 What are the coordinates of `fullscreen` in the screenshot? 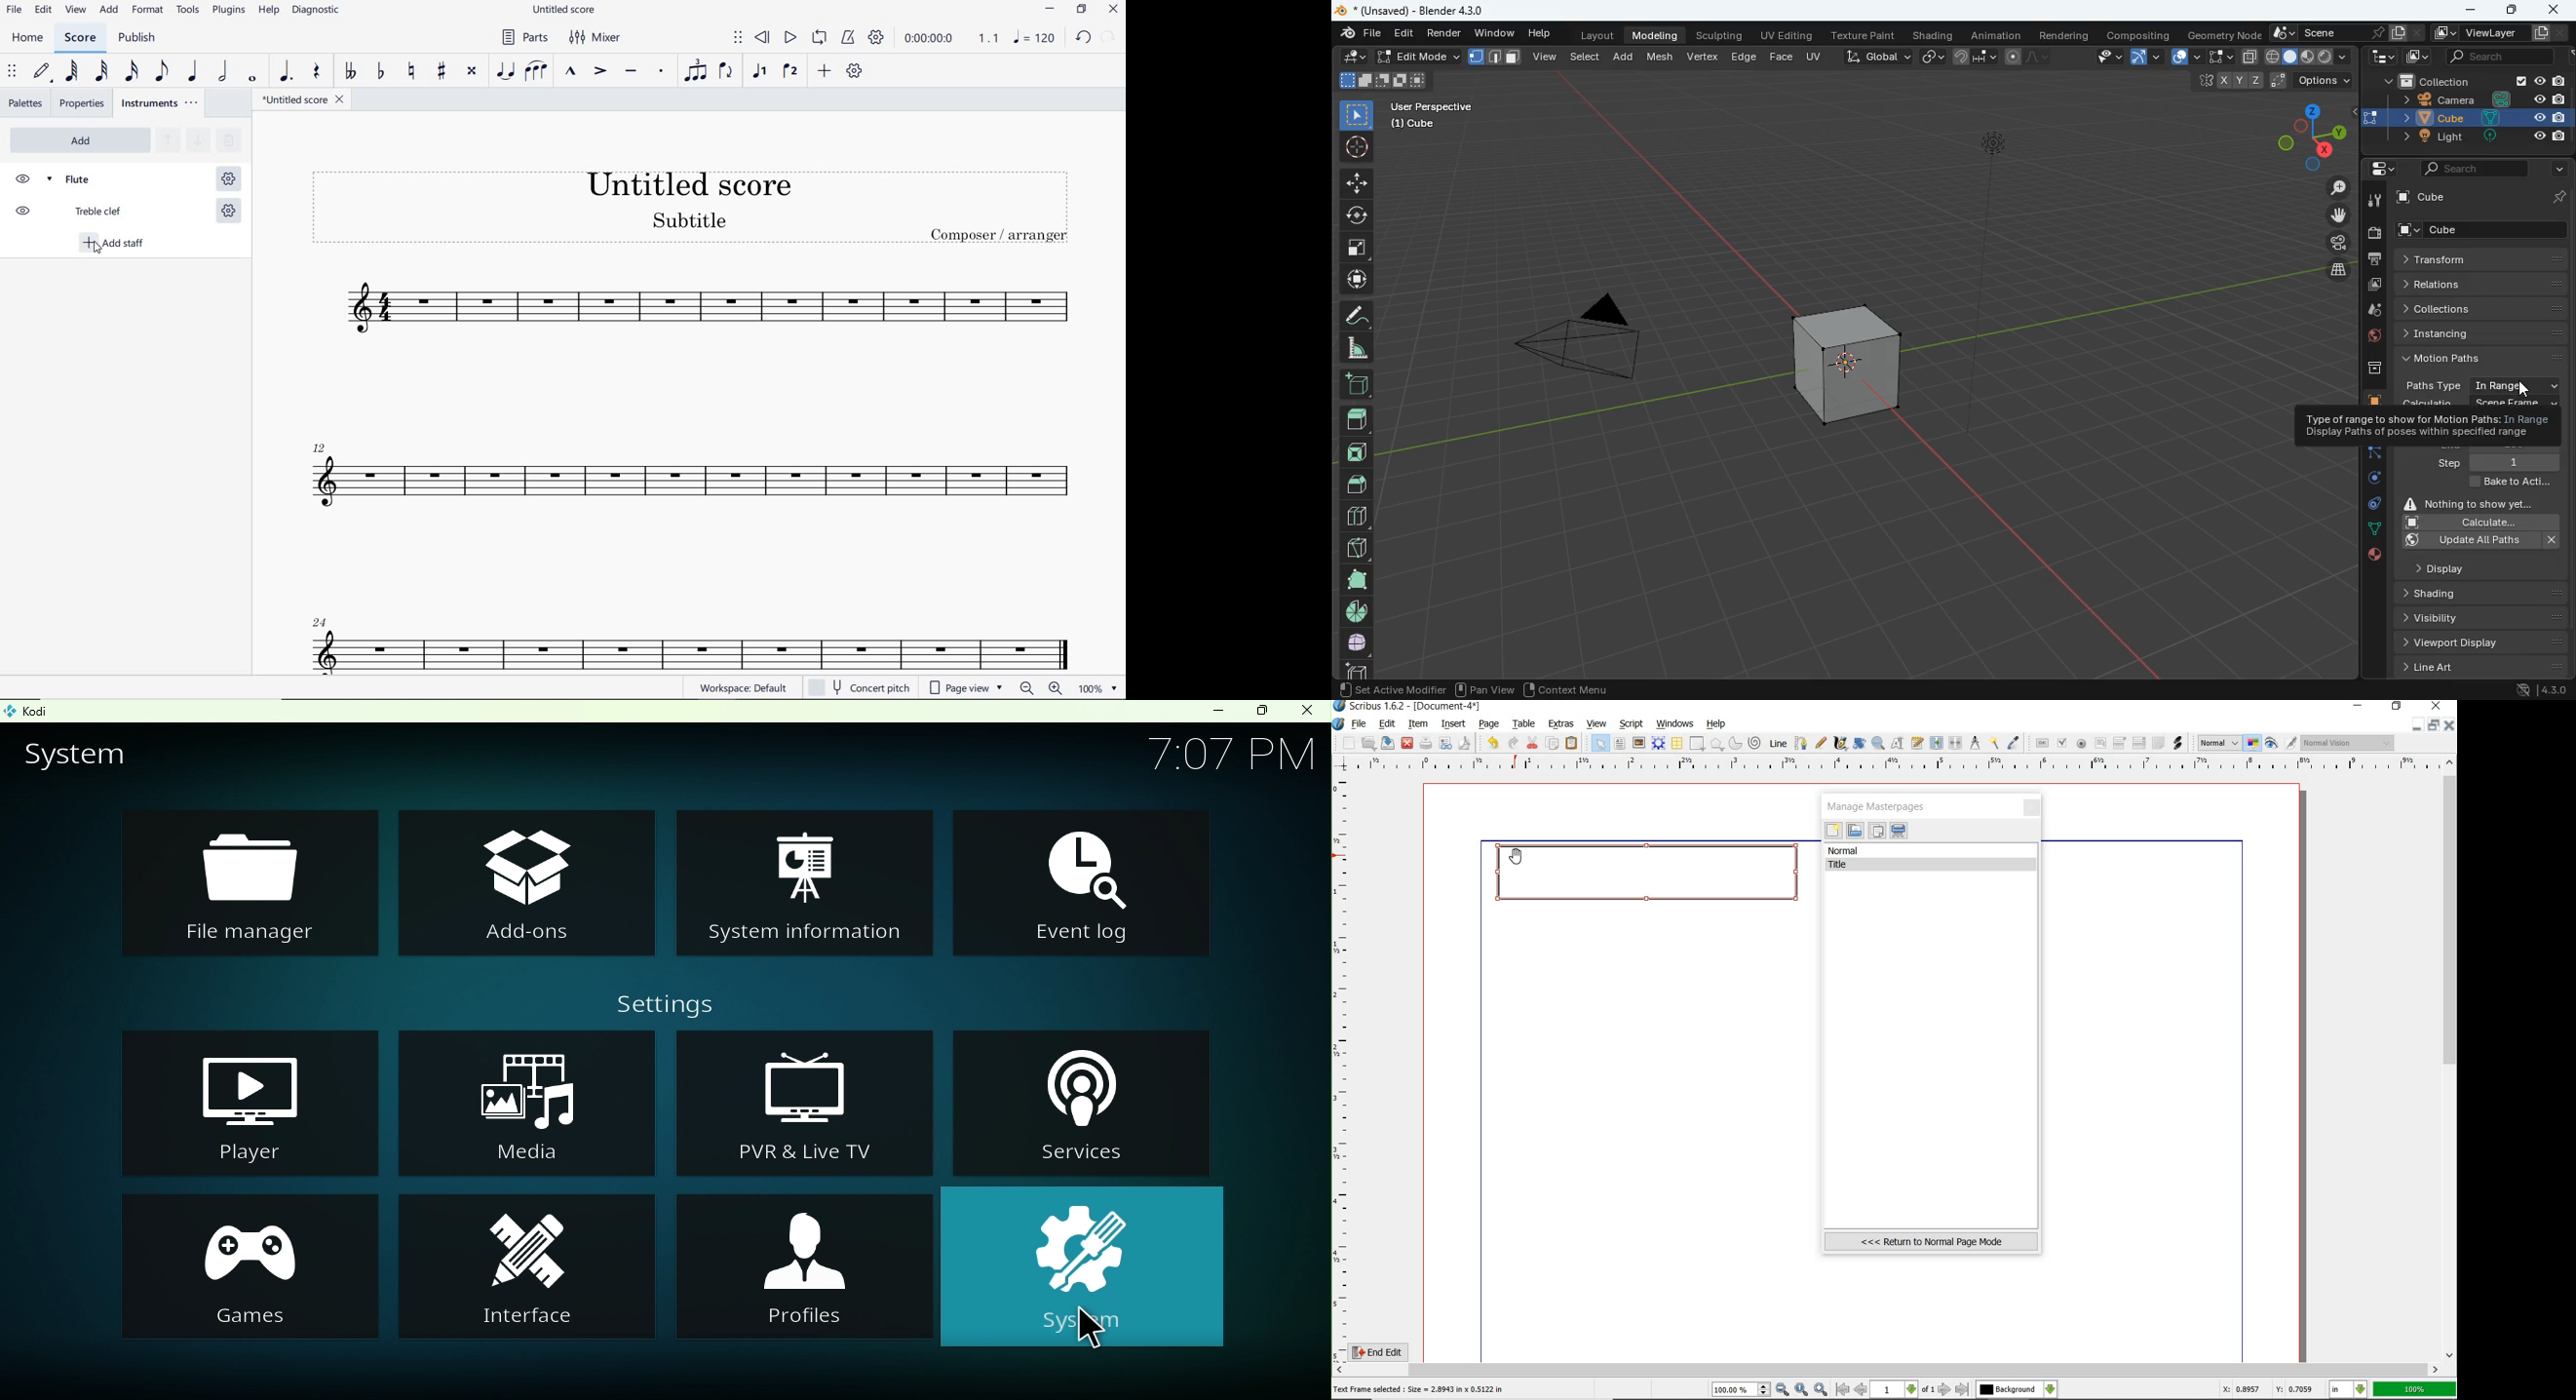 It's located at (2219, 56).